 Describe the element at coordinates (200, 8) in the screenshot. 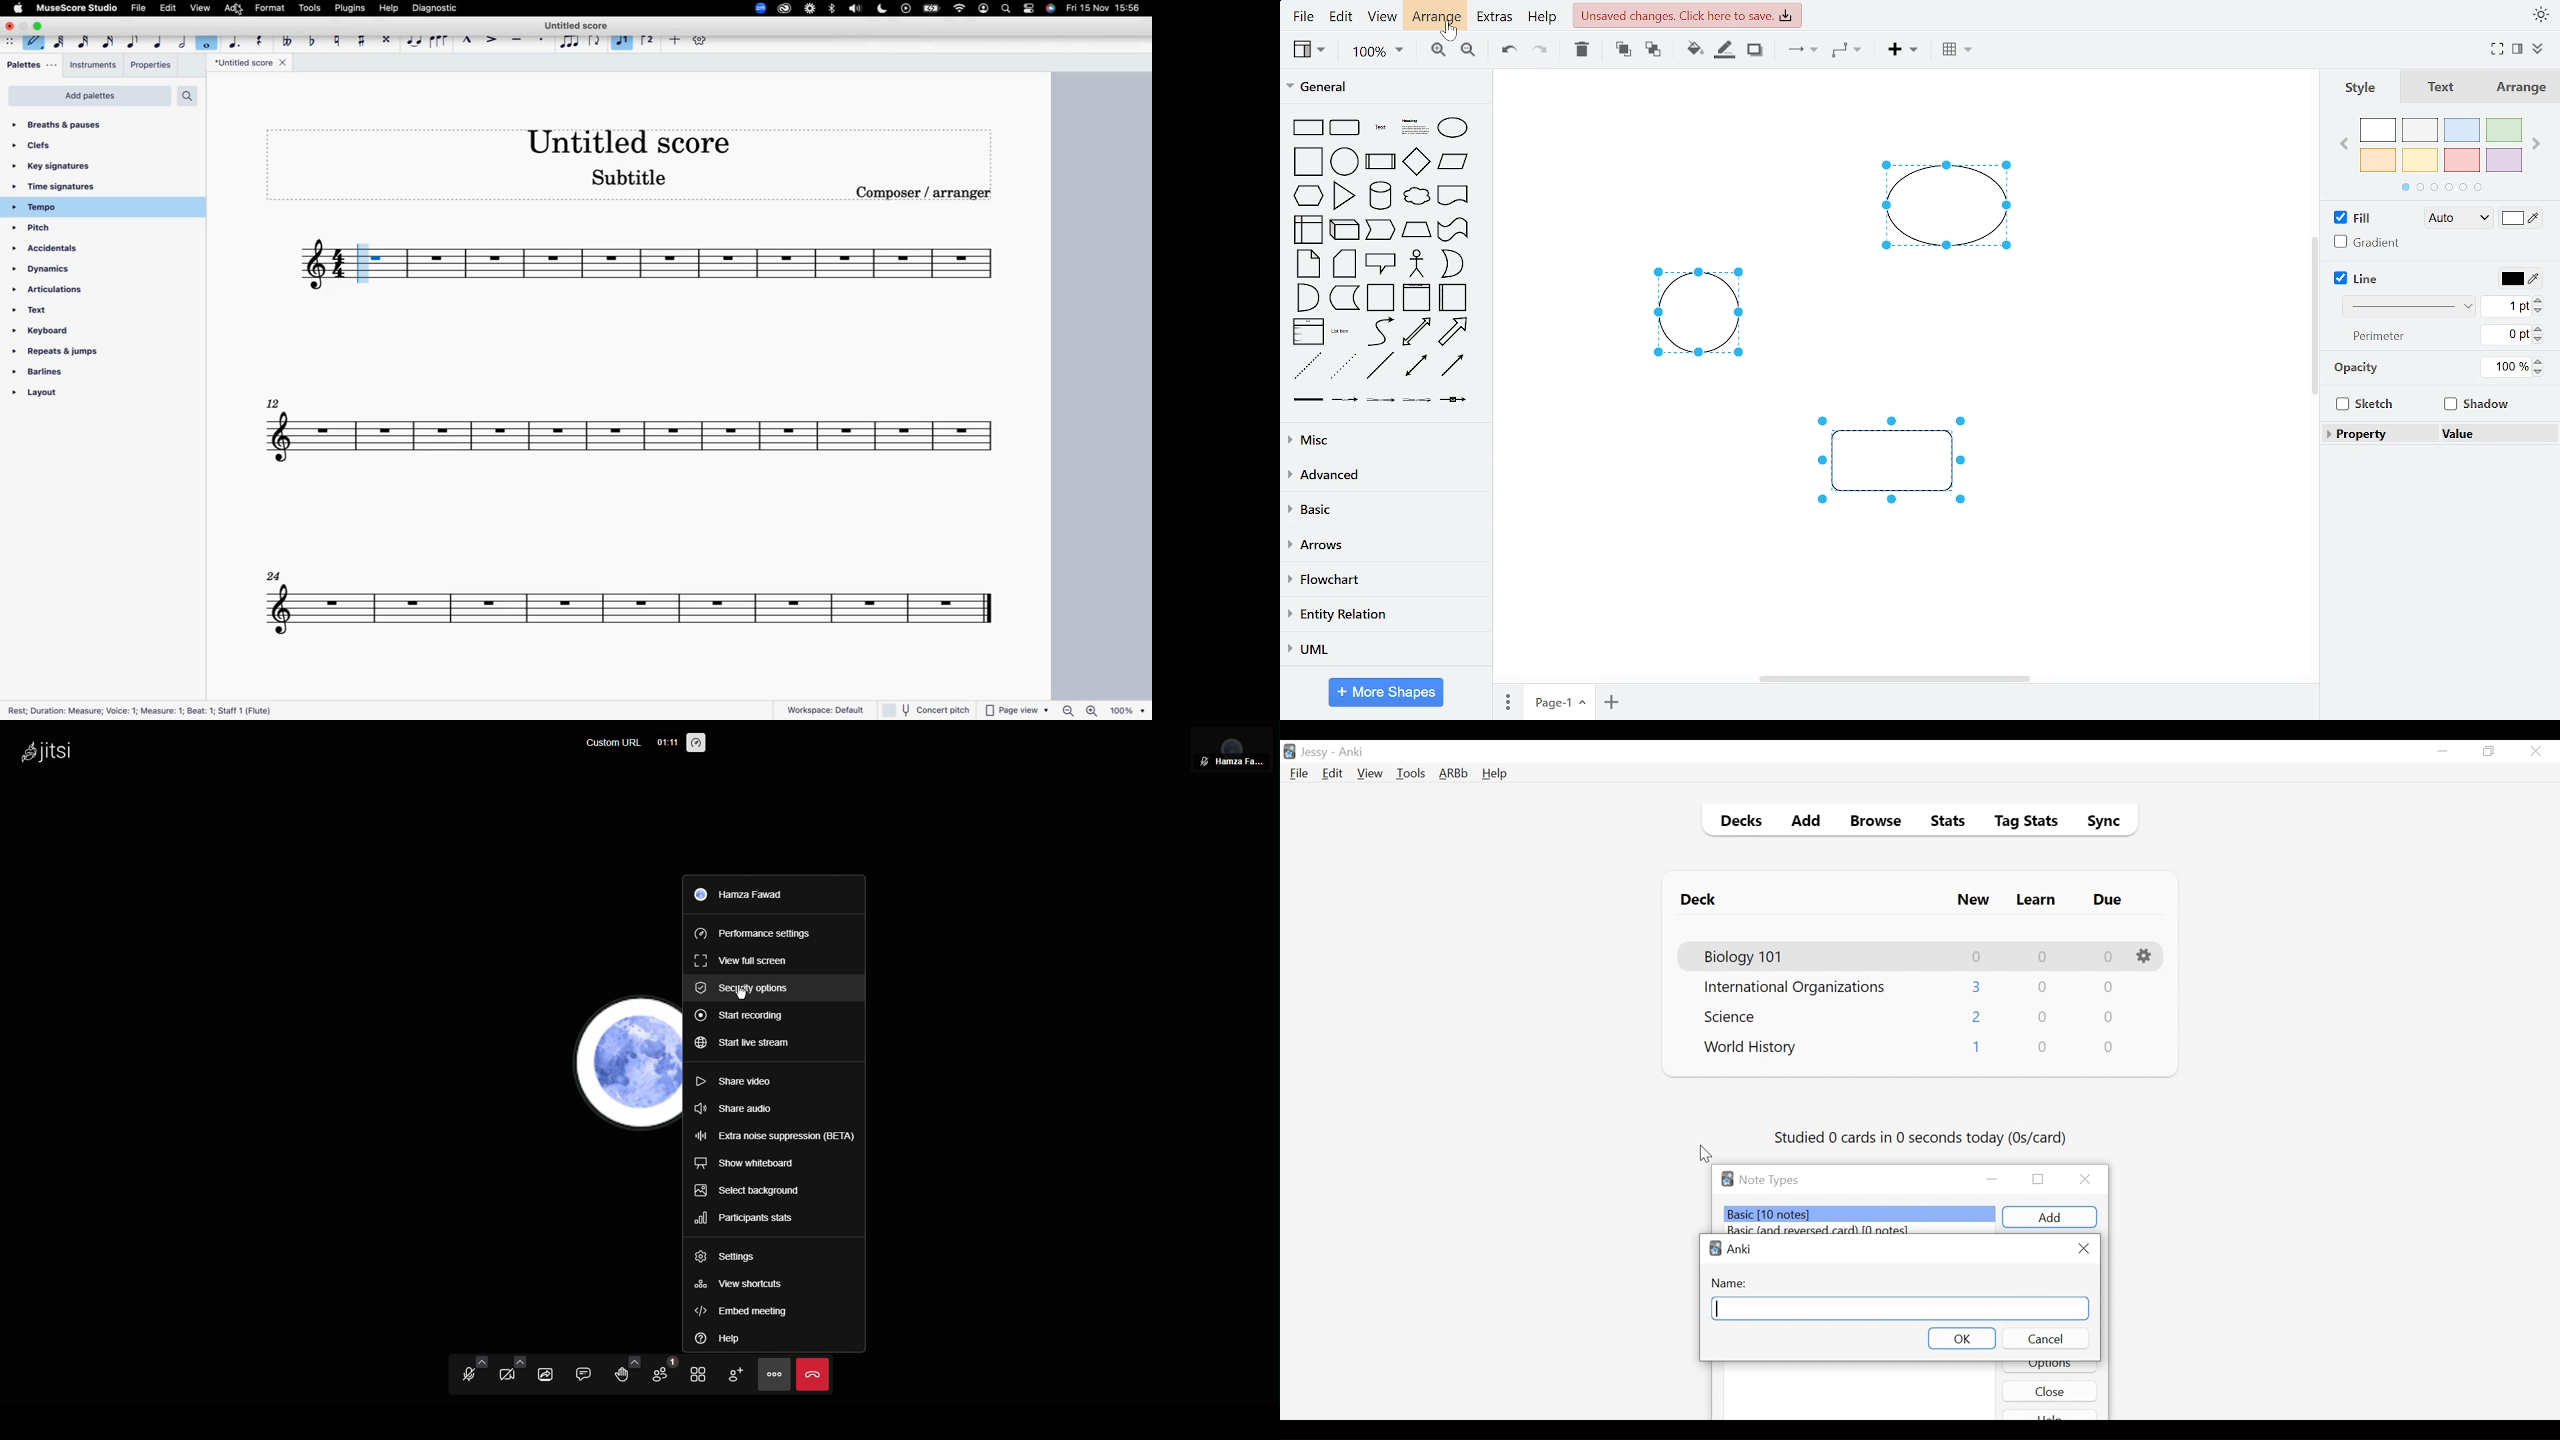

I see `view` at that location.